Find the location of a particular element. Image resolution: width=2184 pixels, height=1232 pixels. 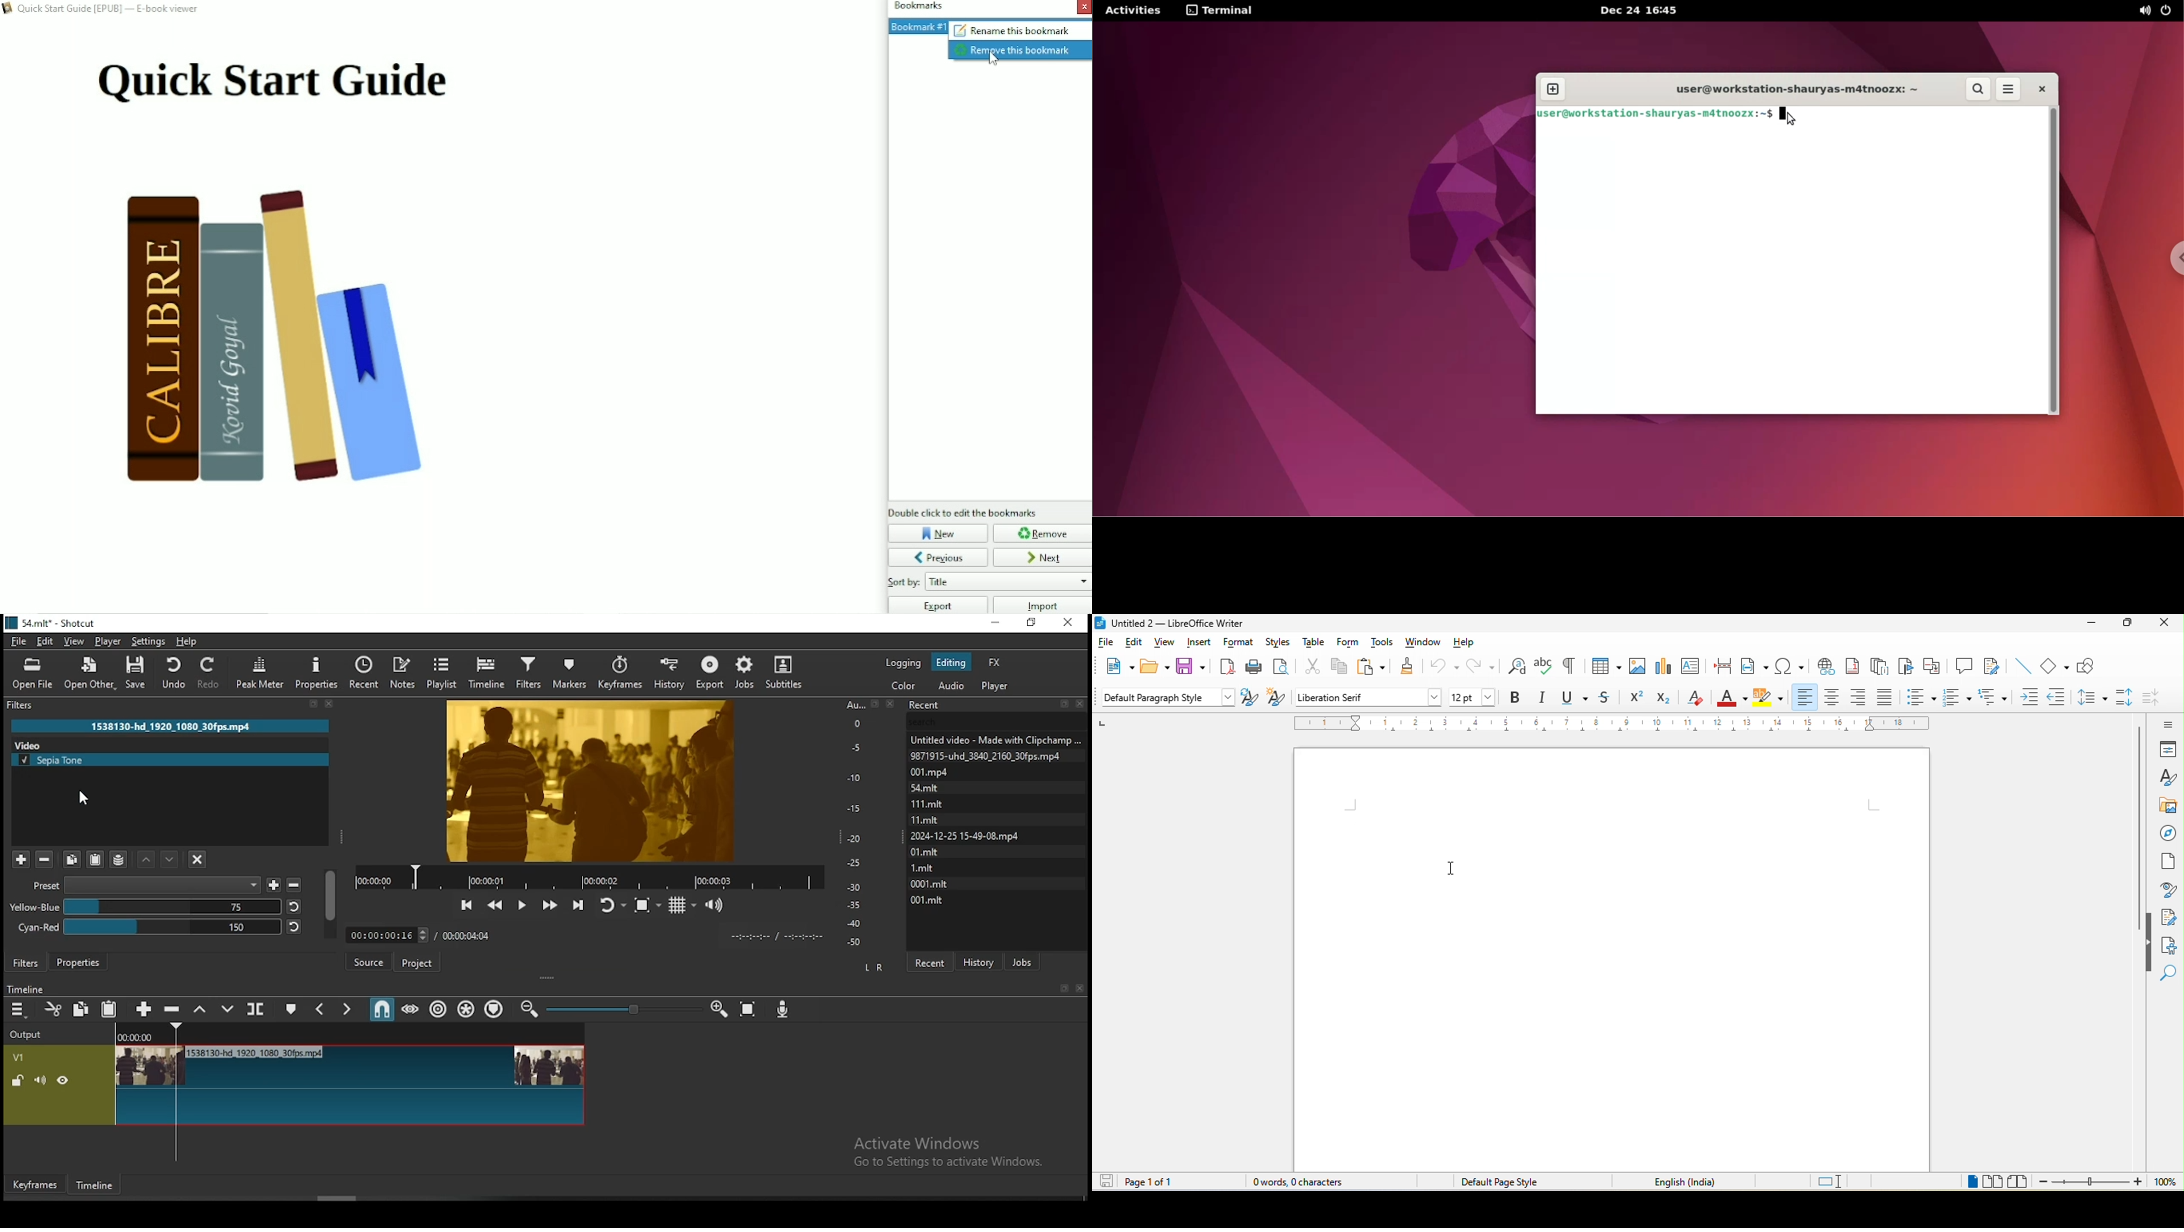

paste filters is located at coordinates (96, 860).